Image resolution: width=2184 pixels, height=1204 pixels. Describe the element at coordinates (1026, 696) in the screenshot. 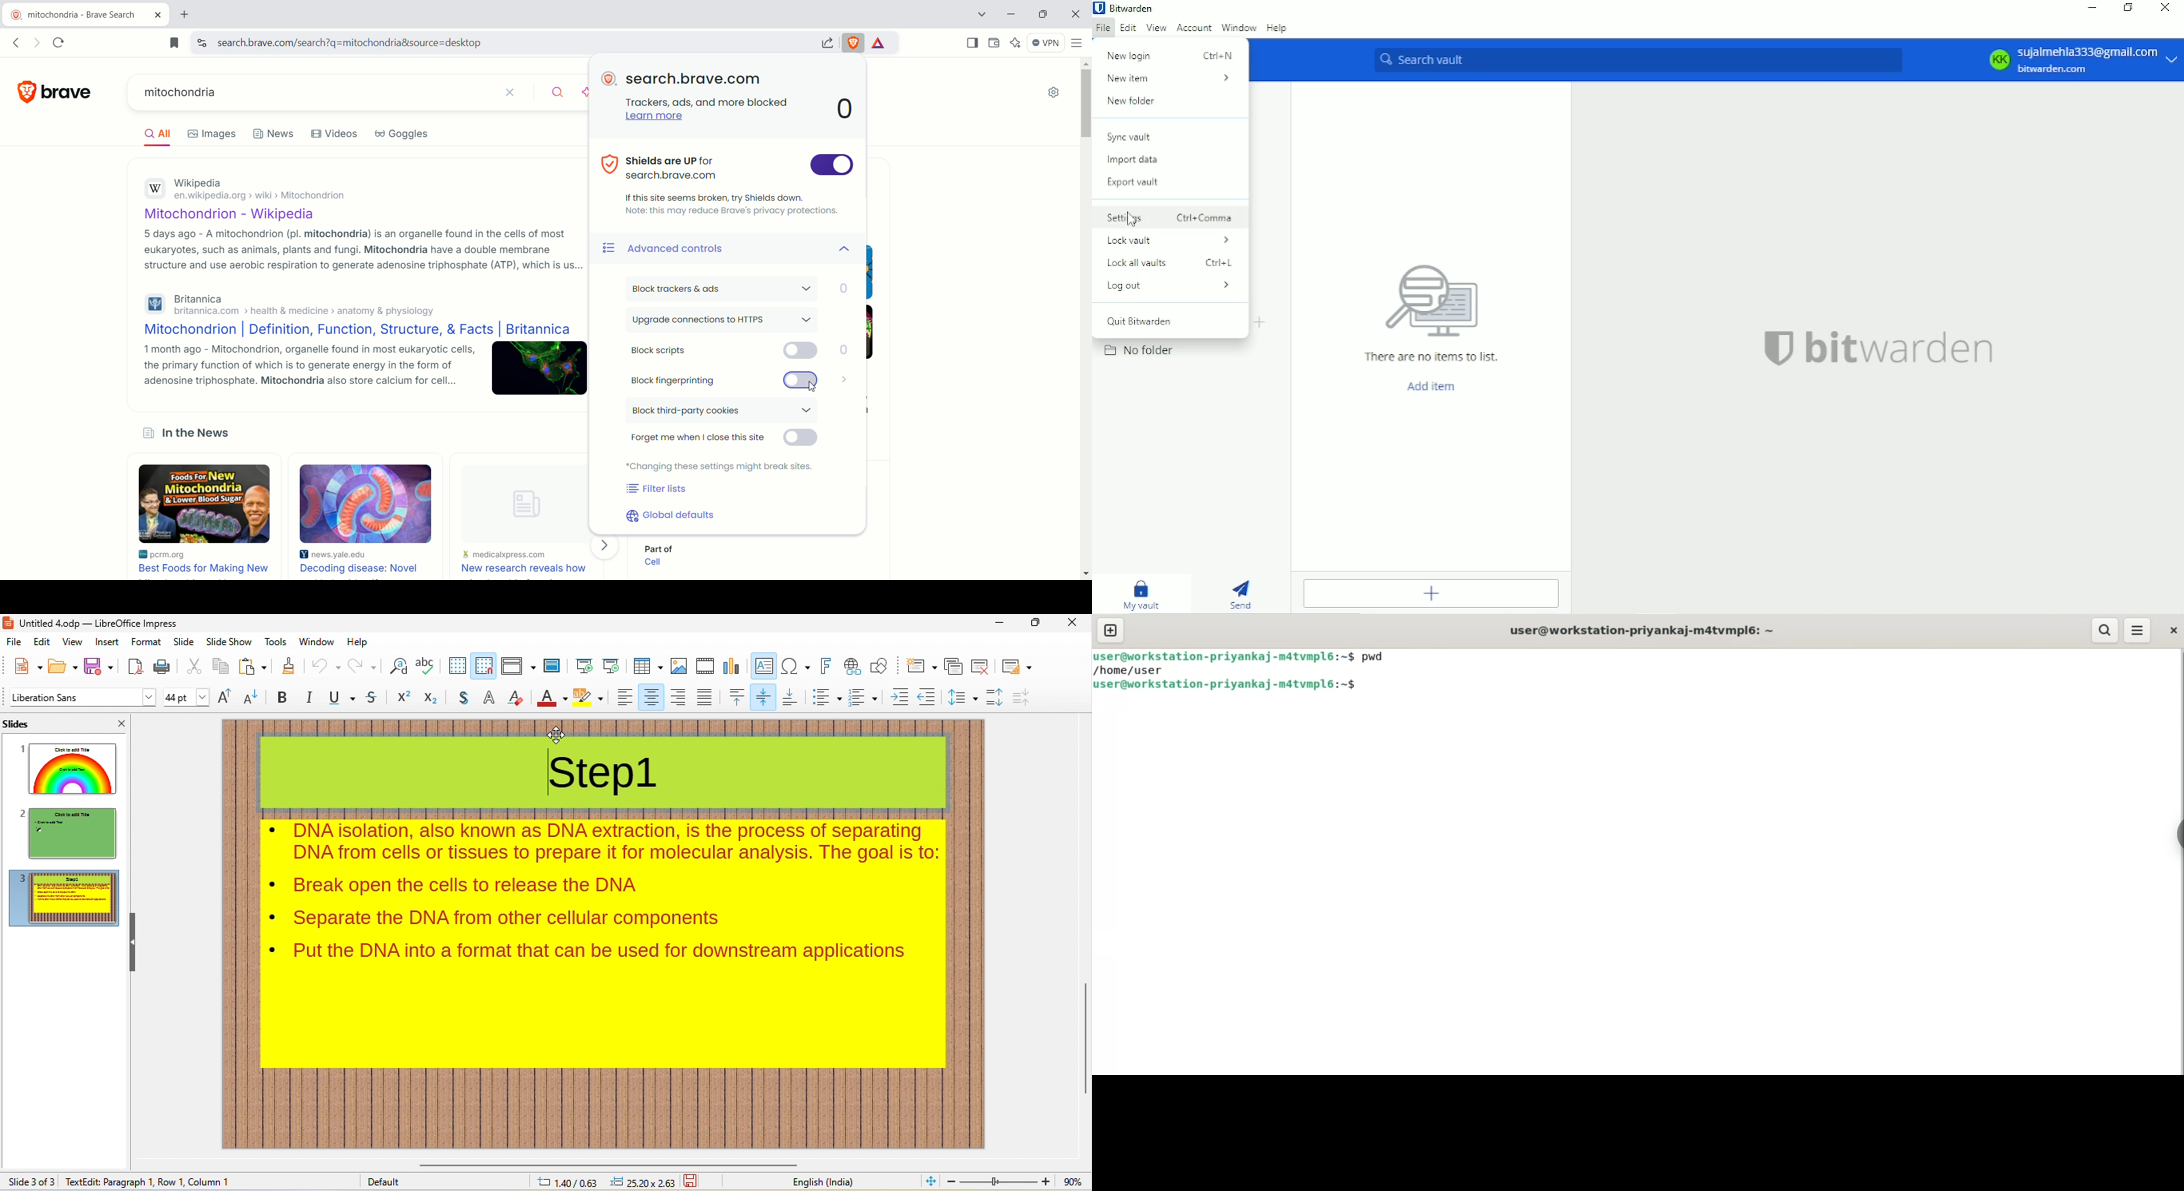

I see `decrease paragraph spacing` at that location.